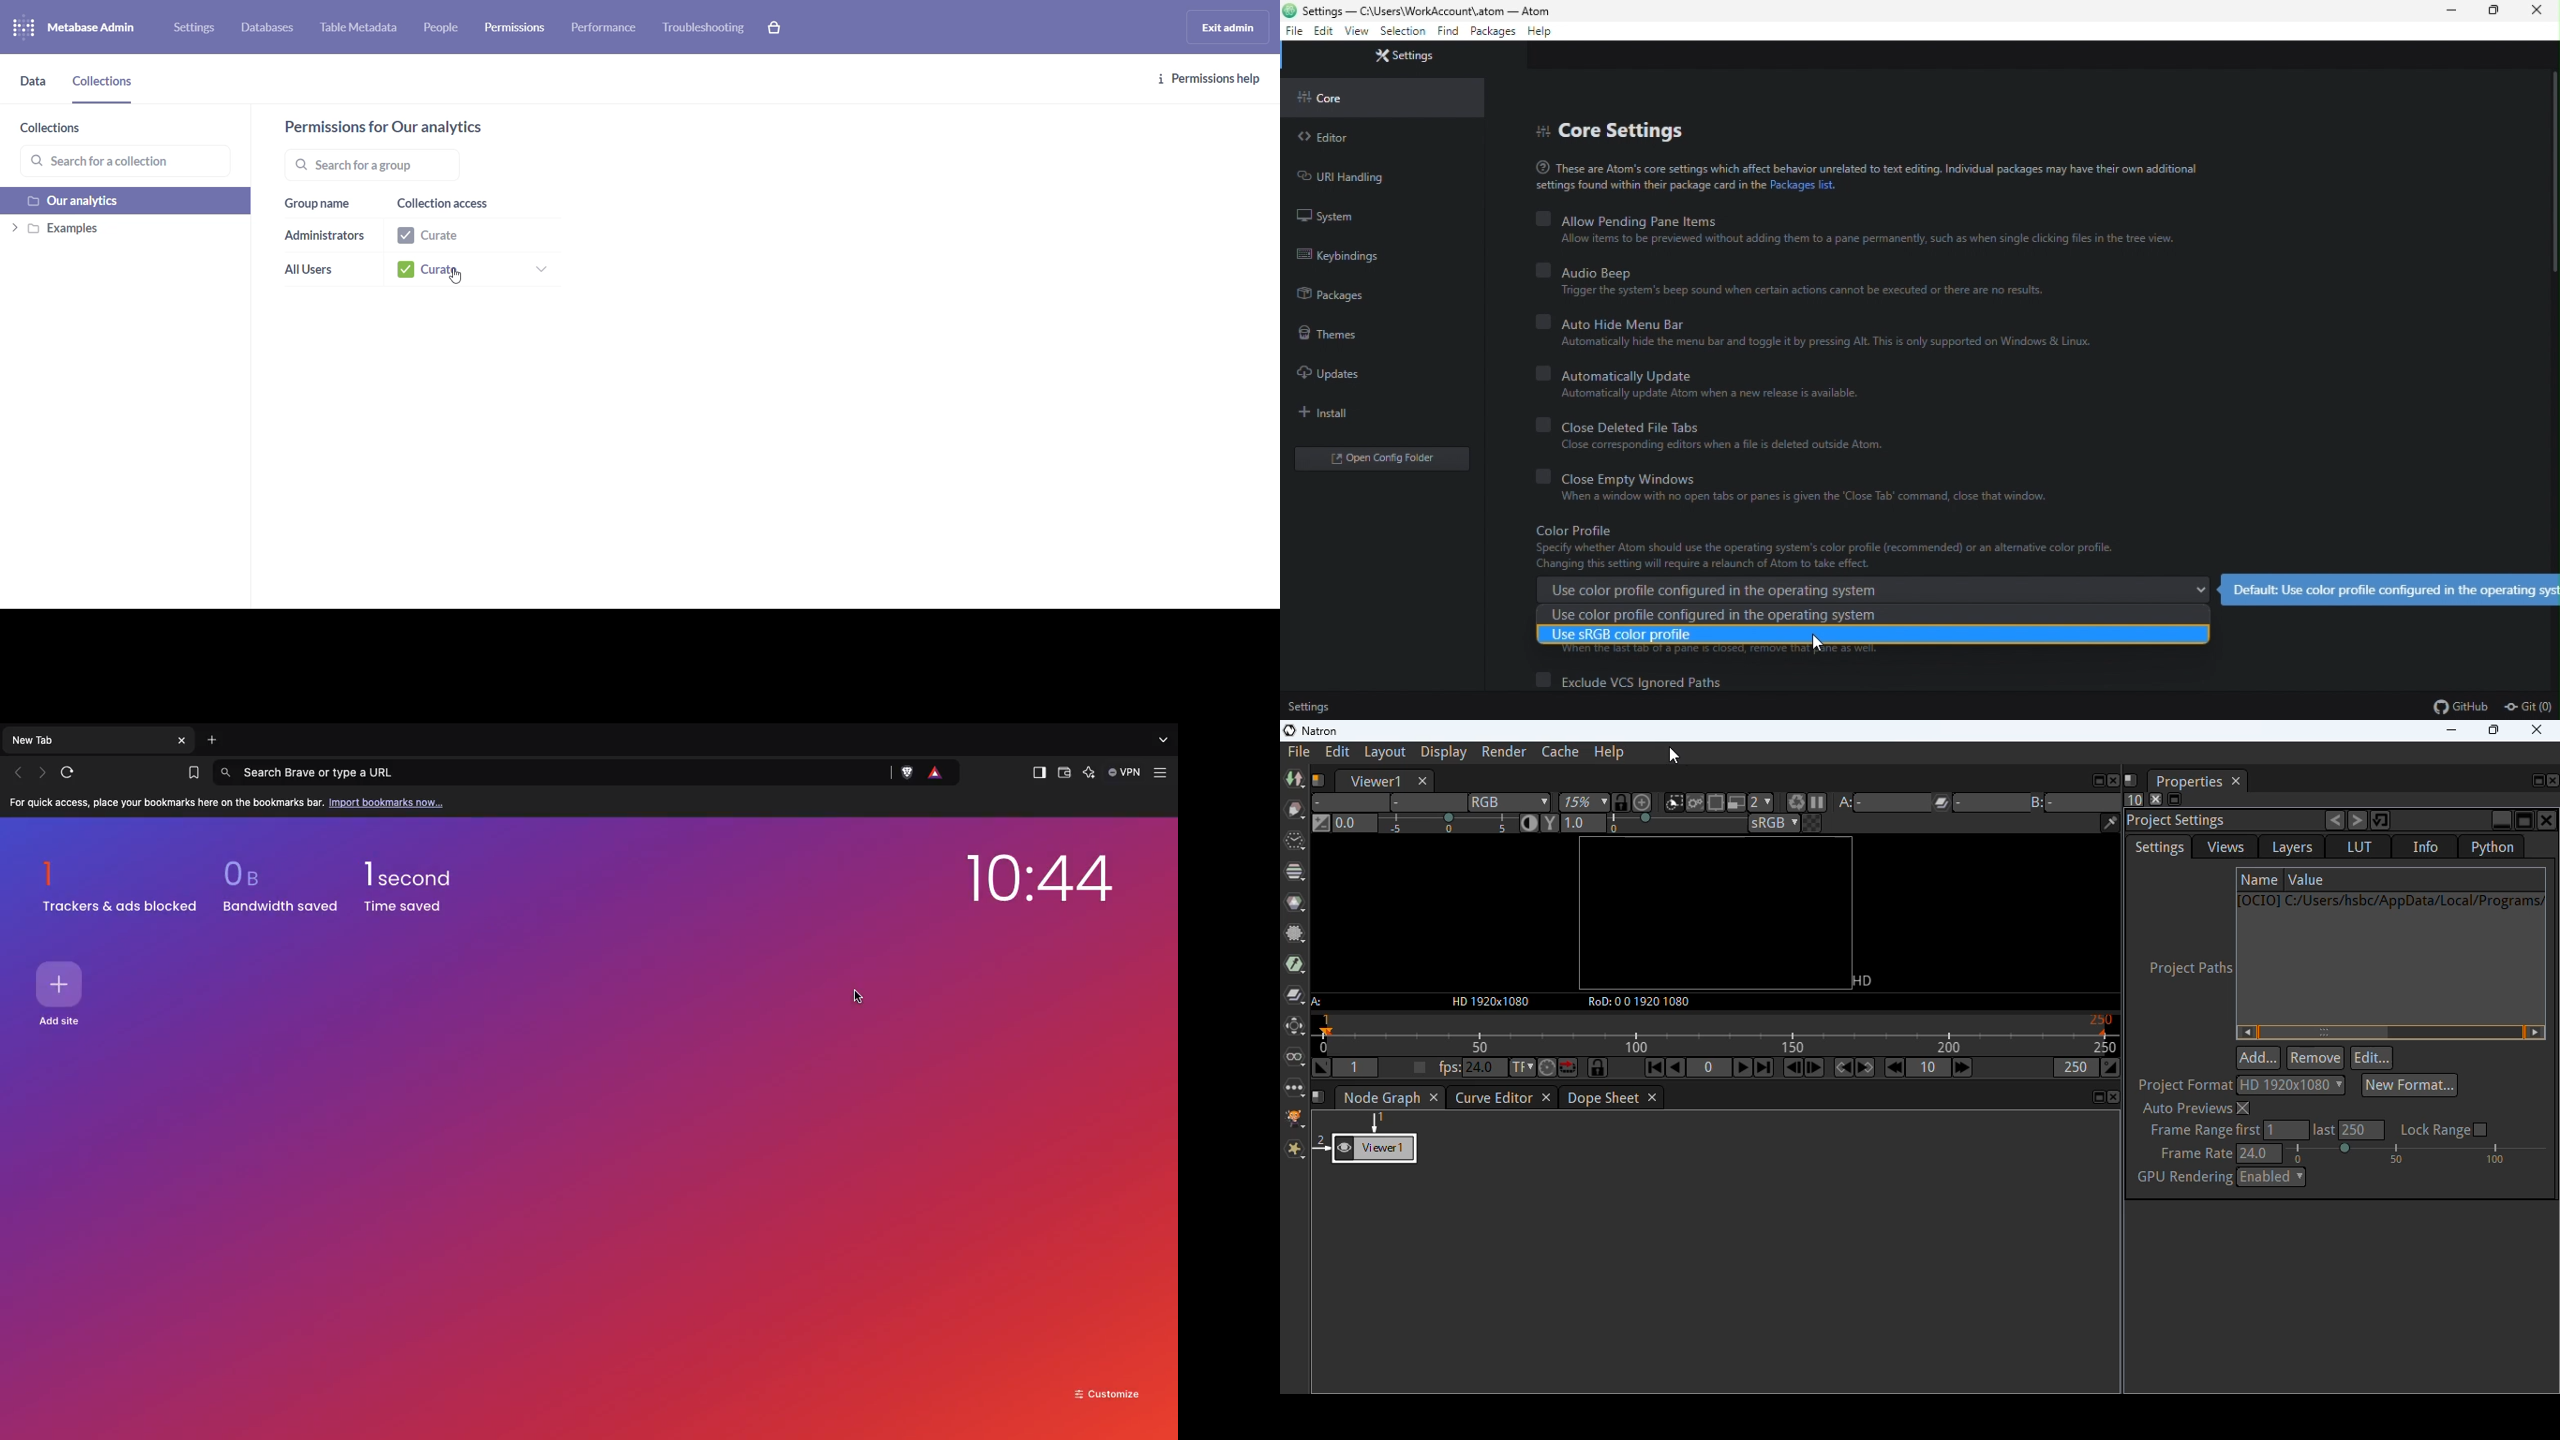 The height and width of the screenshot is (1456, 2576). What do you see at coordinates (398, 127) in the screenshot?
I see `permission heading` at bounding box center [398, 127].